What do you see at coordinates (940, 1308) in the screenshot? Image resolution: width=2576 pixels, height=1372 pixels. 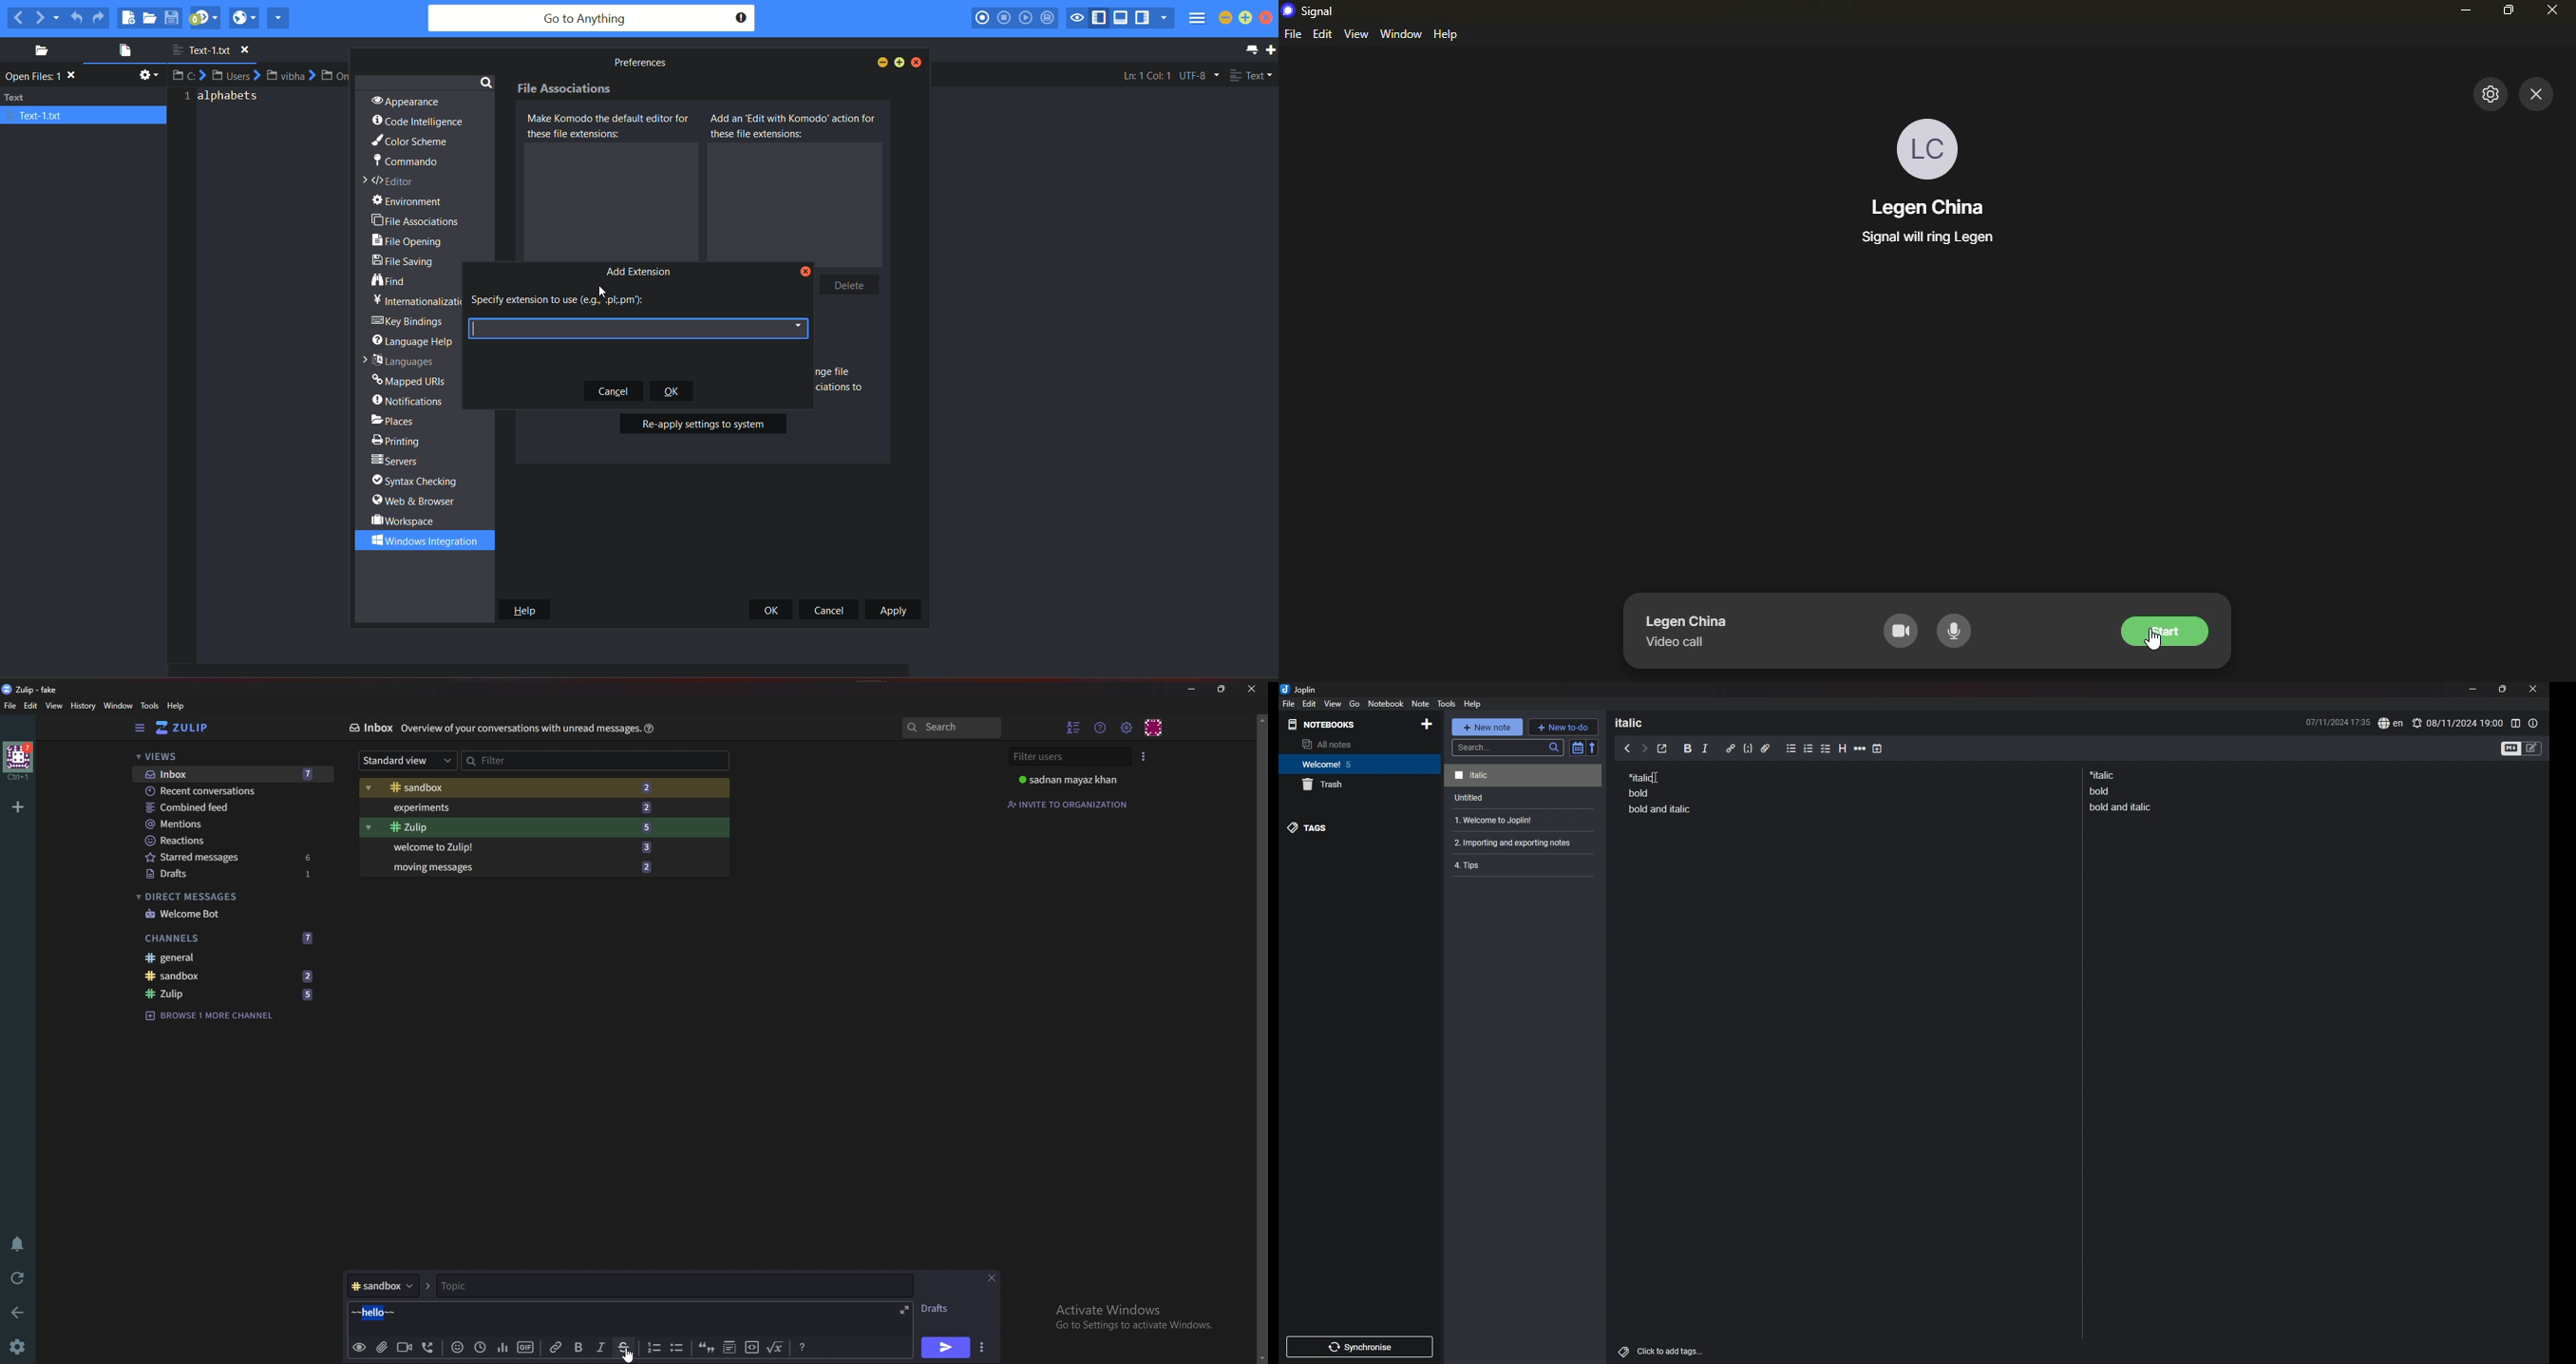 I see `Drafts` at bounding box center [940, 1308].